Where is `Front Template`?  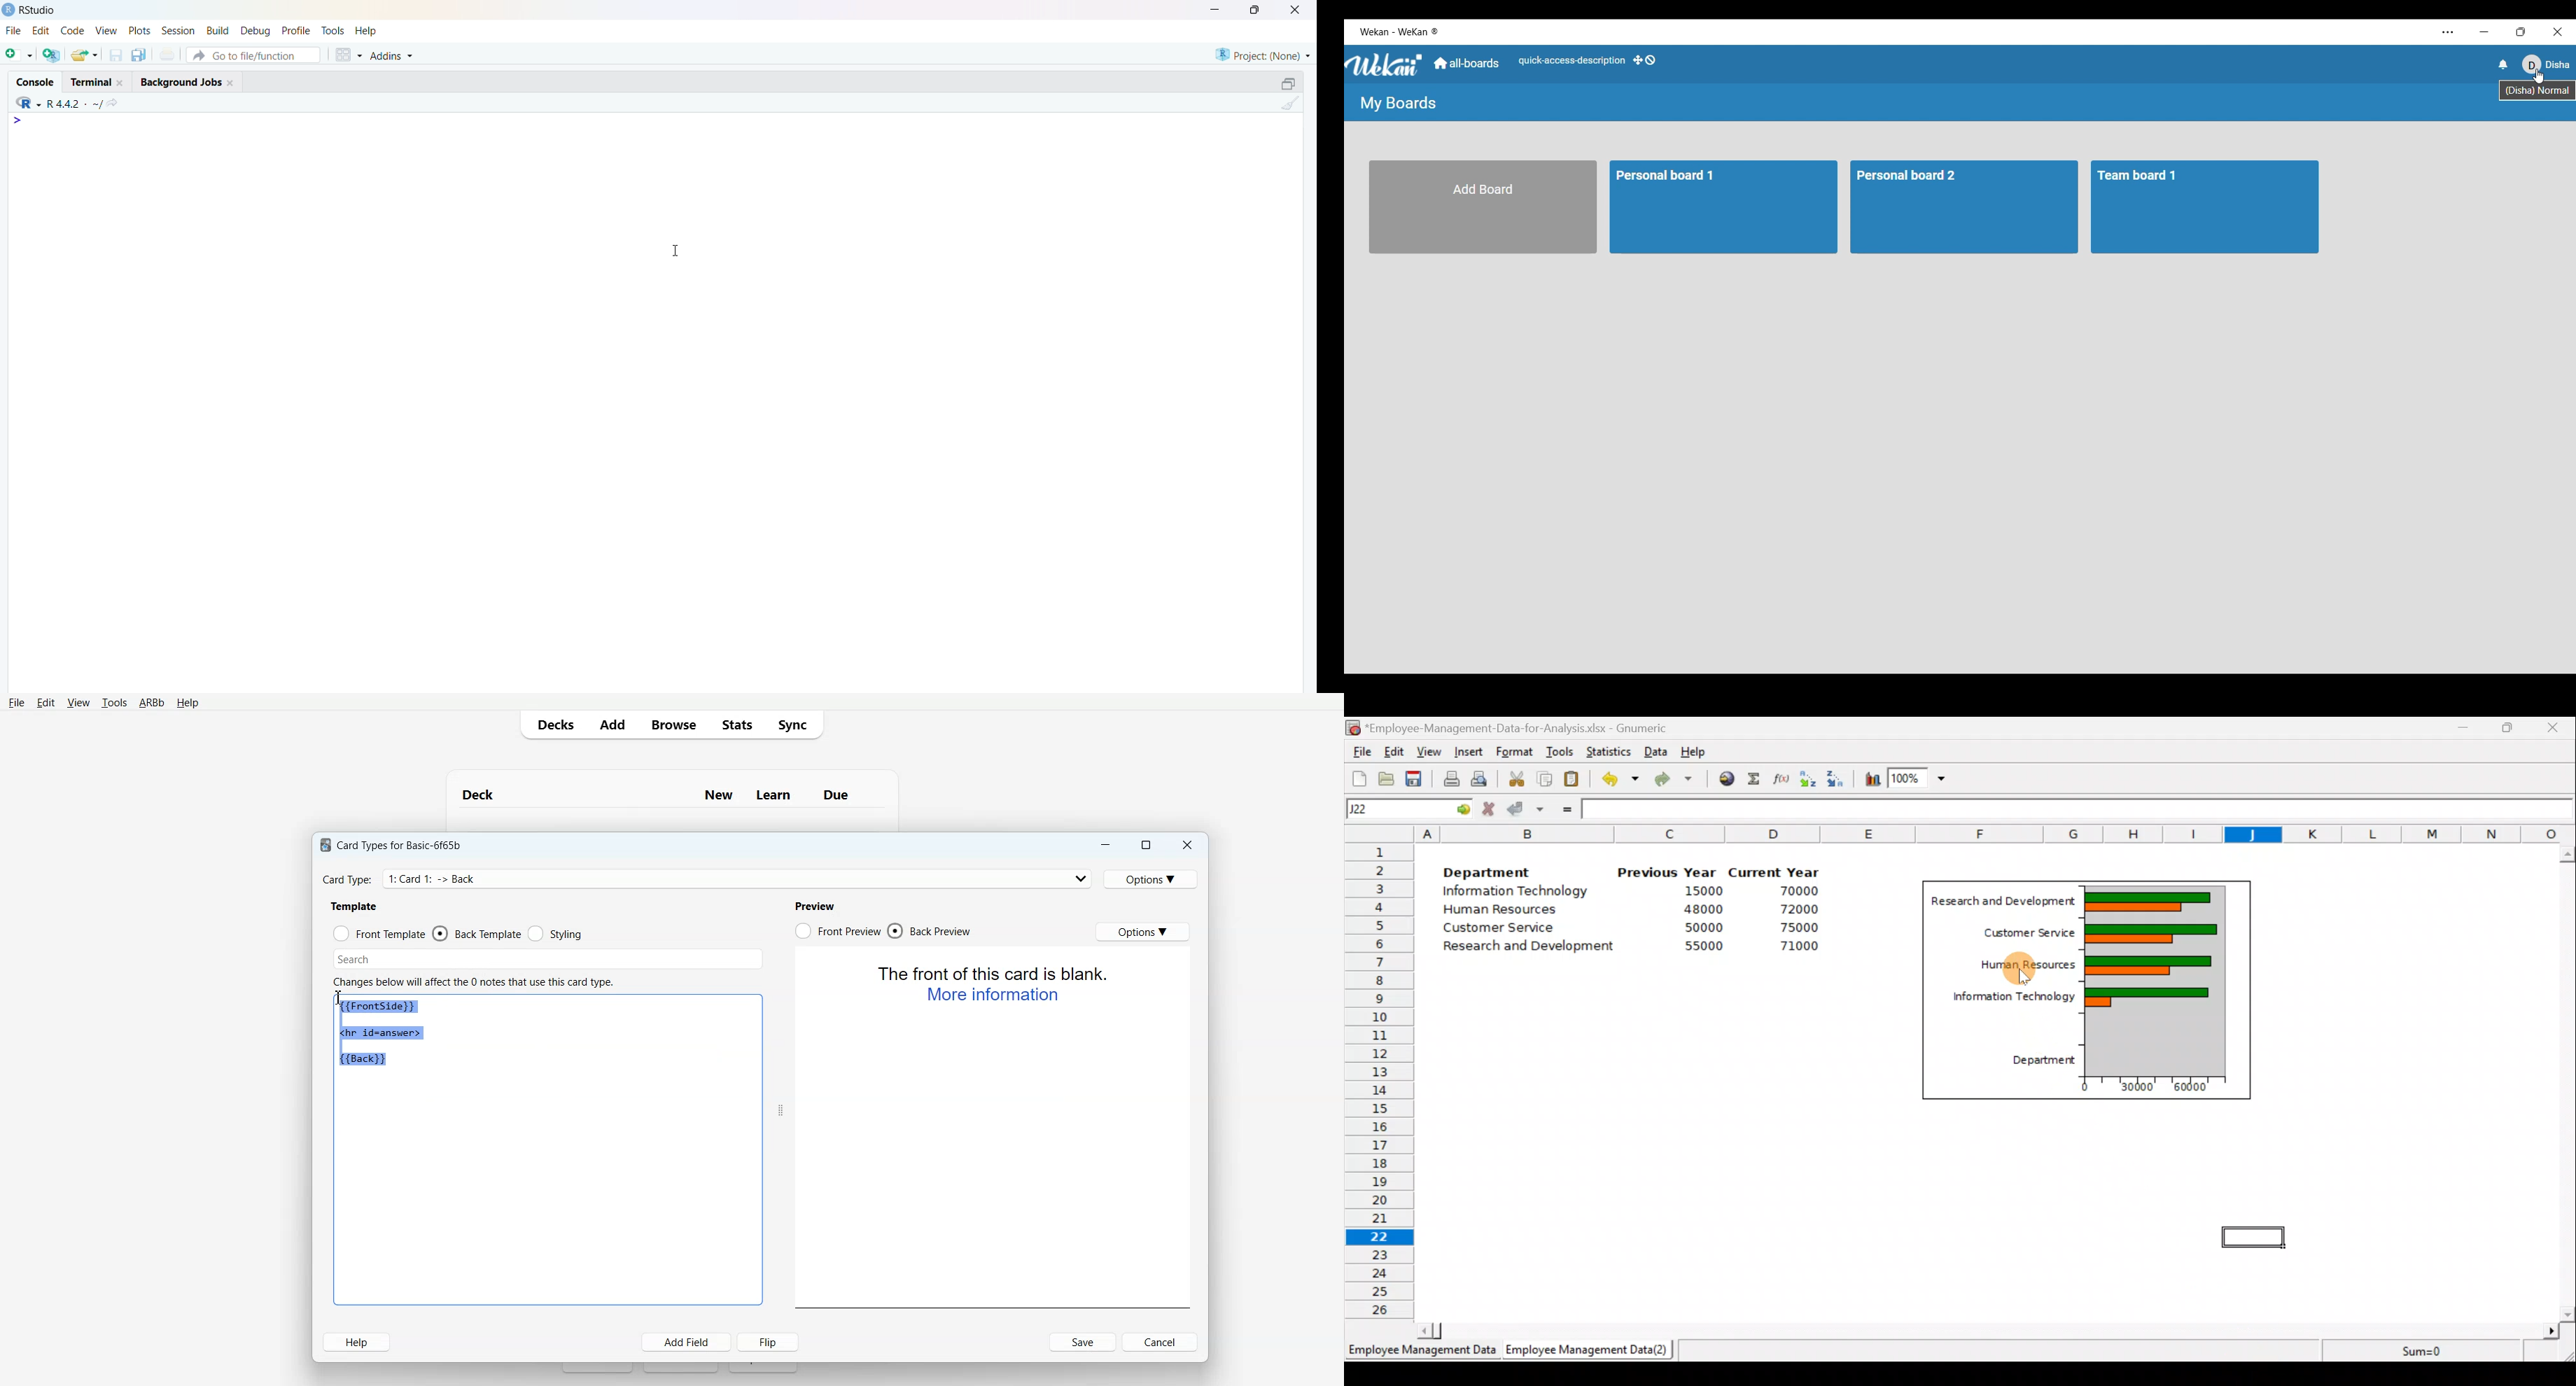
Front Template is located at coordinates (379, 932).